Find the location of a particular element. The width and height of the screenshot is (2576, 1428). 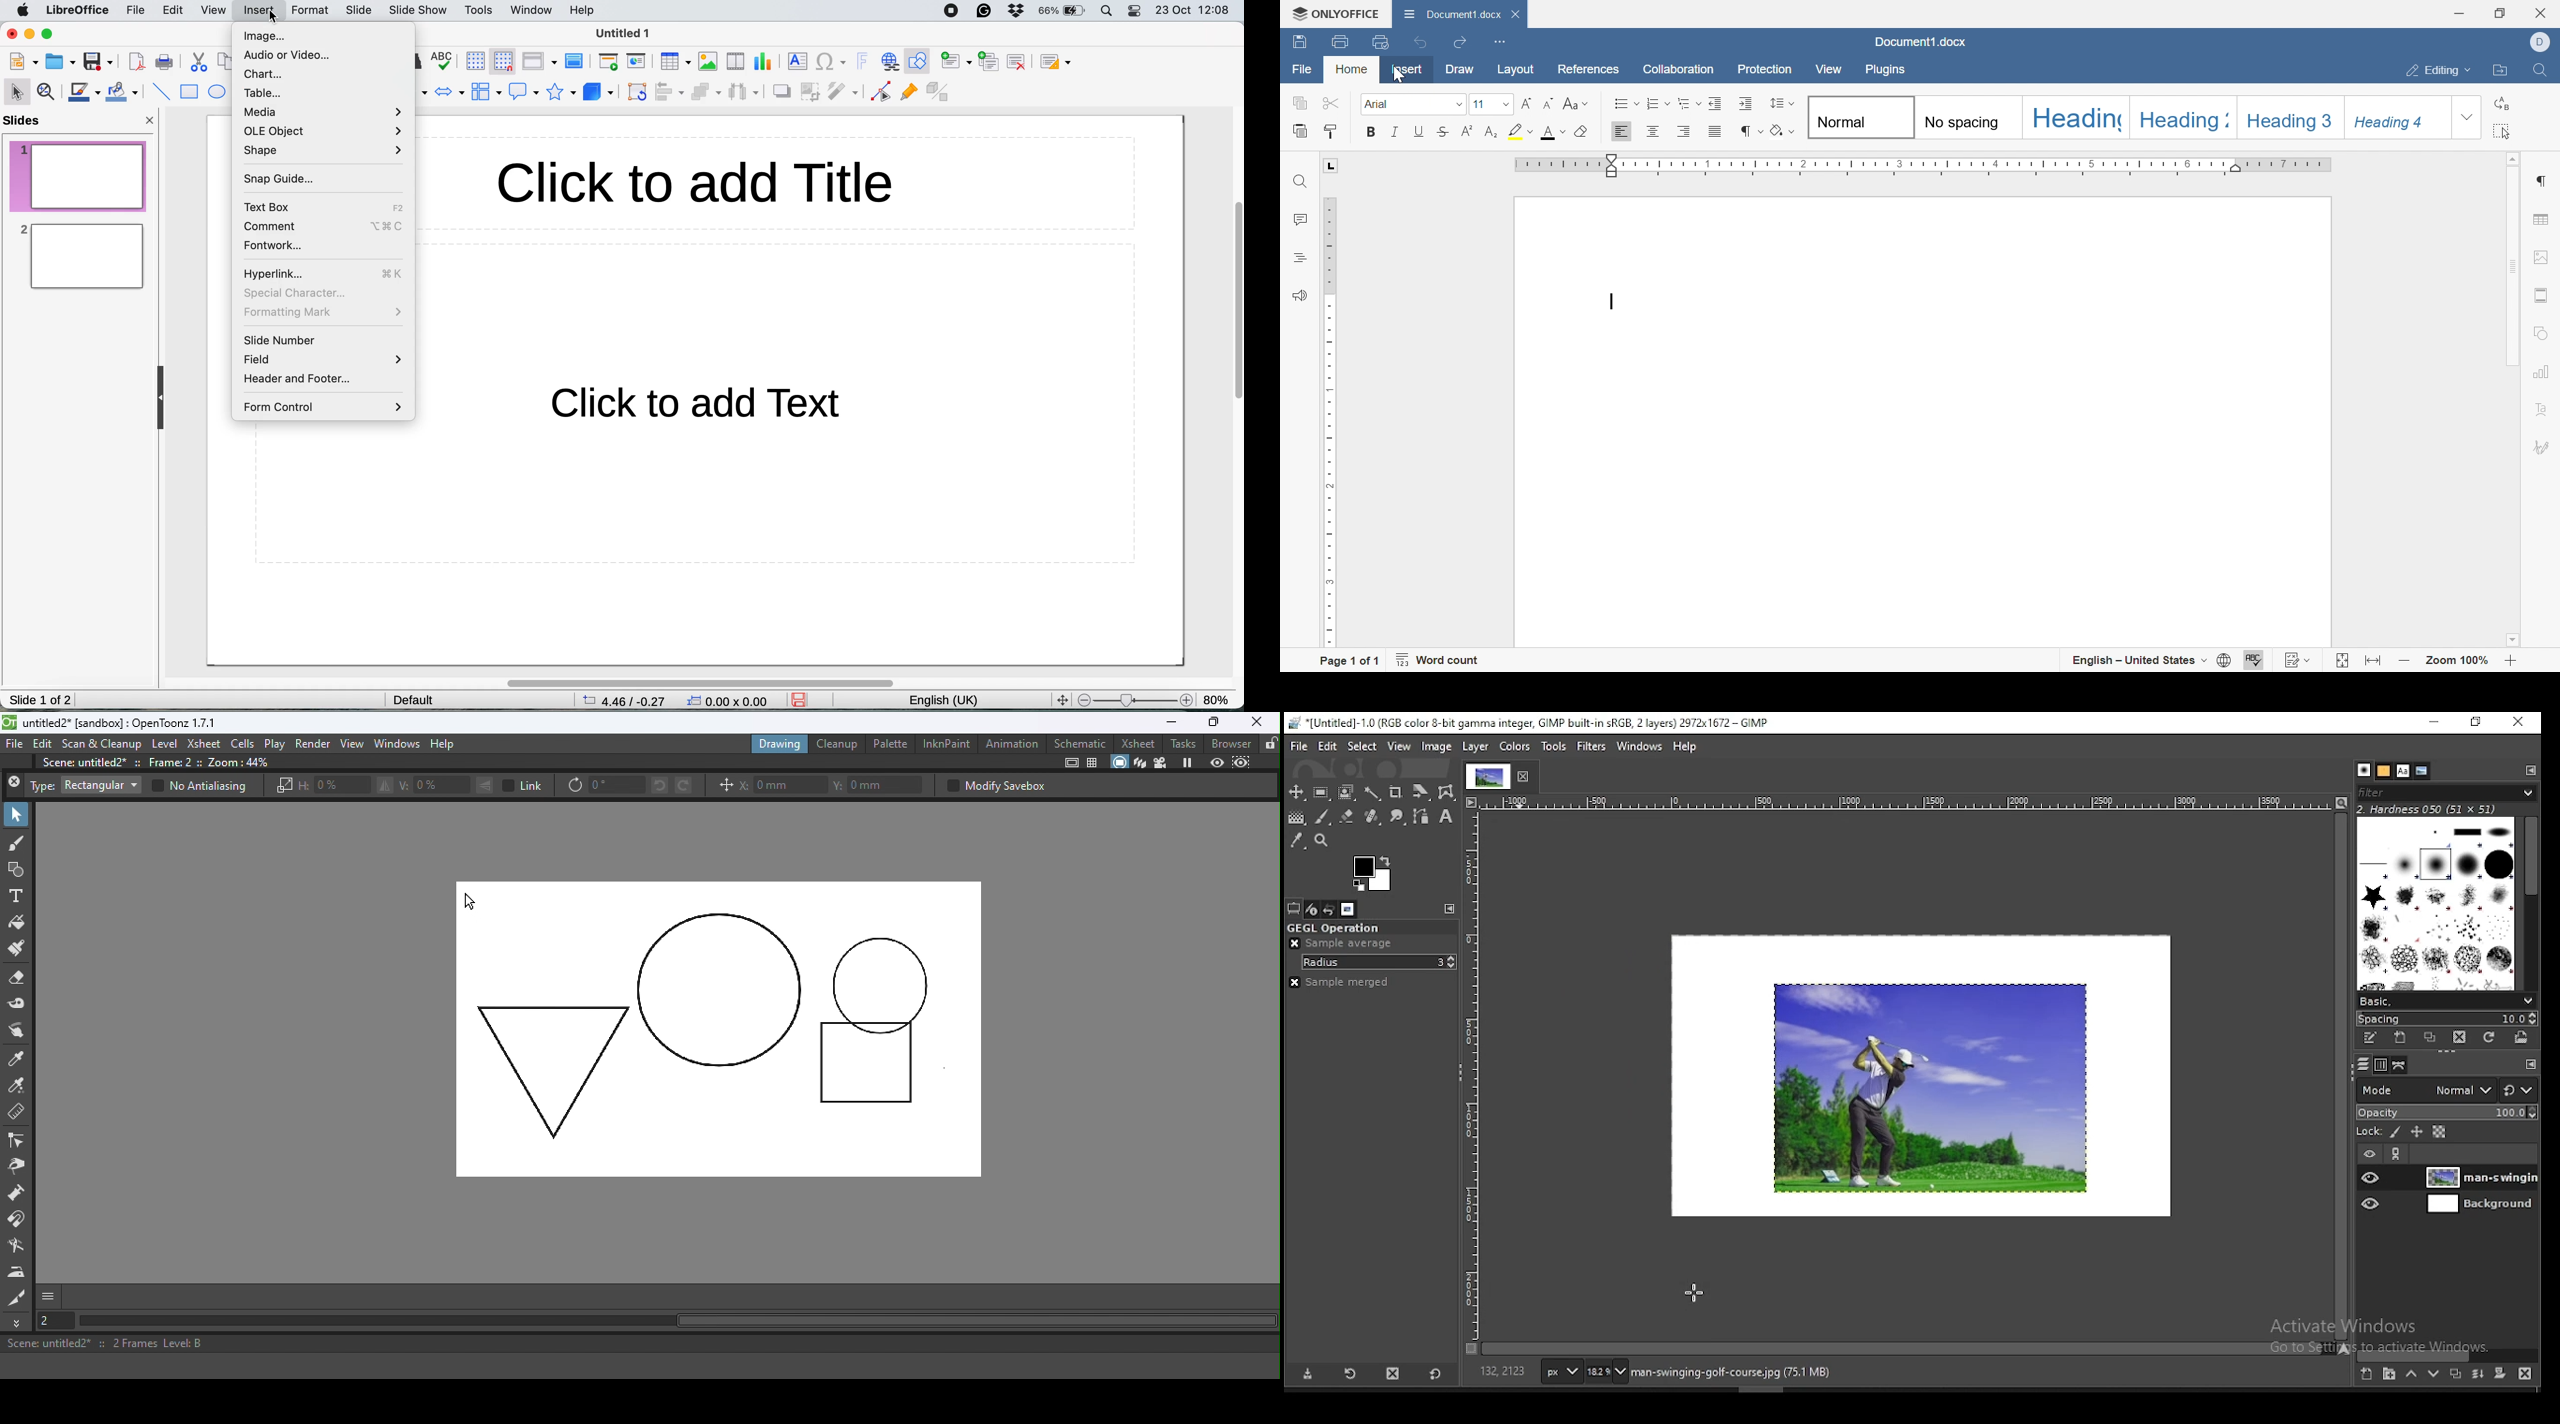

audio or video is located at coordinates (287, 55).